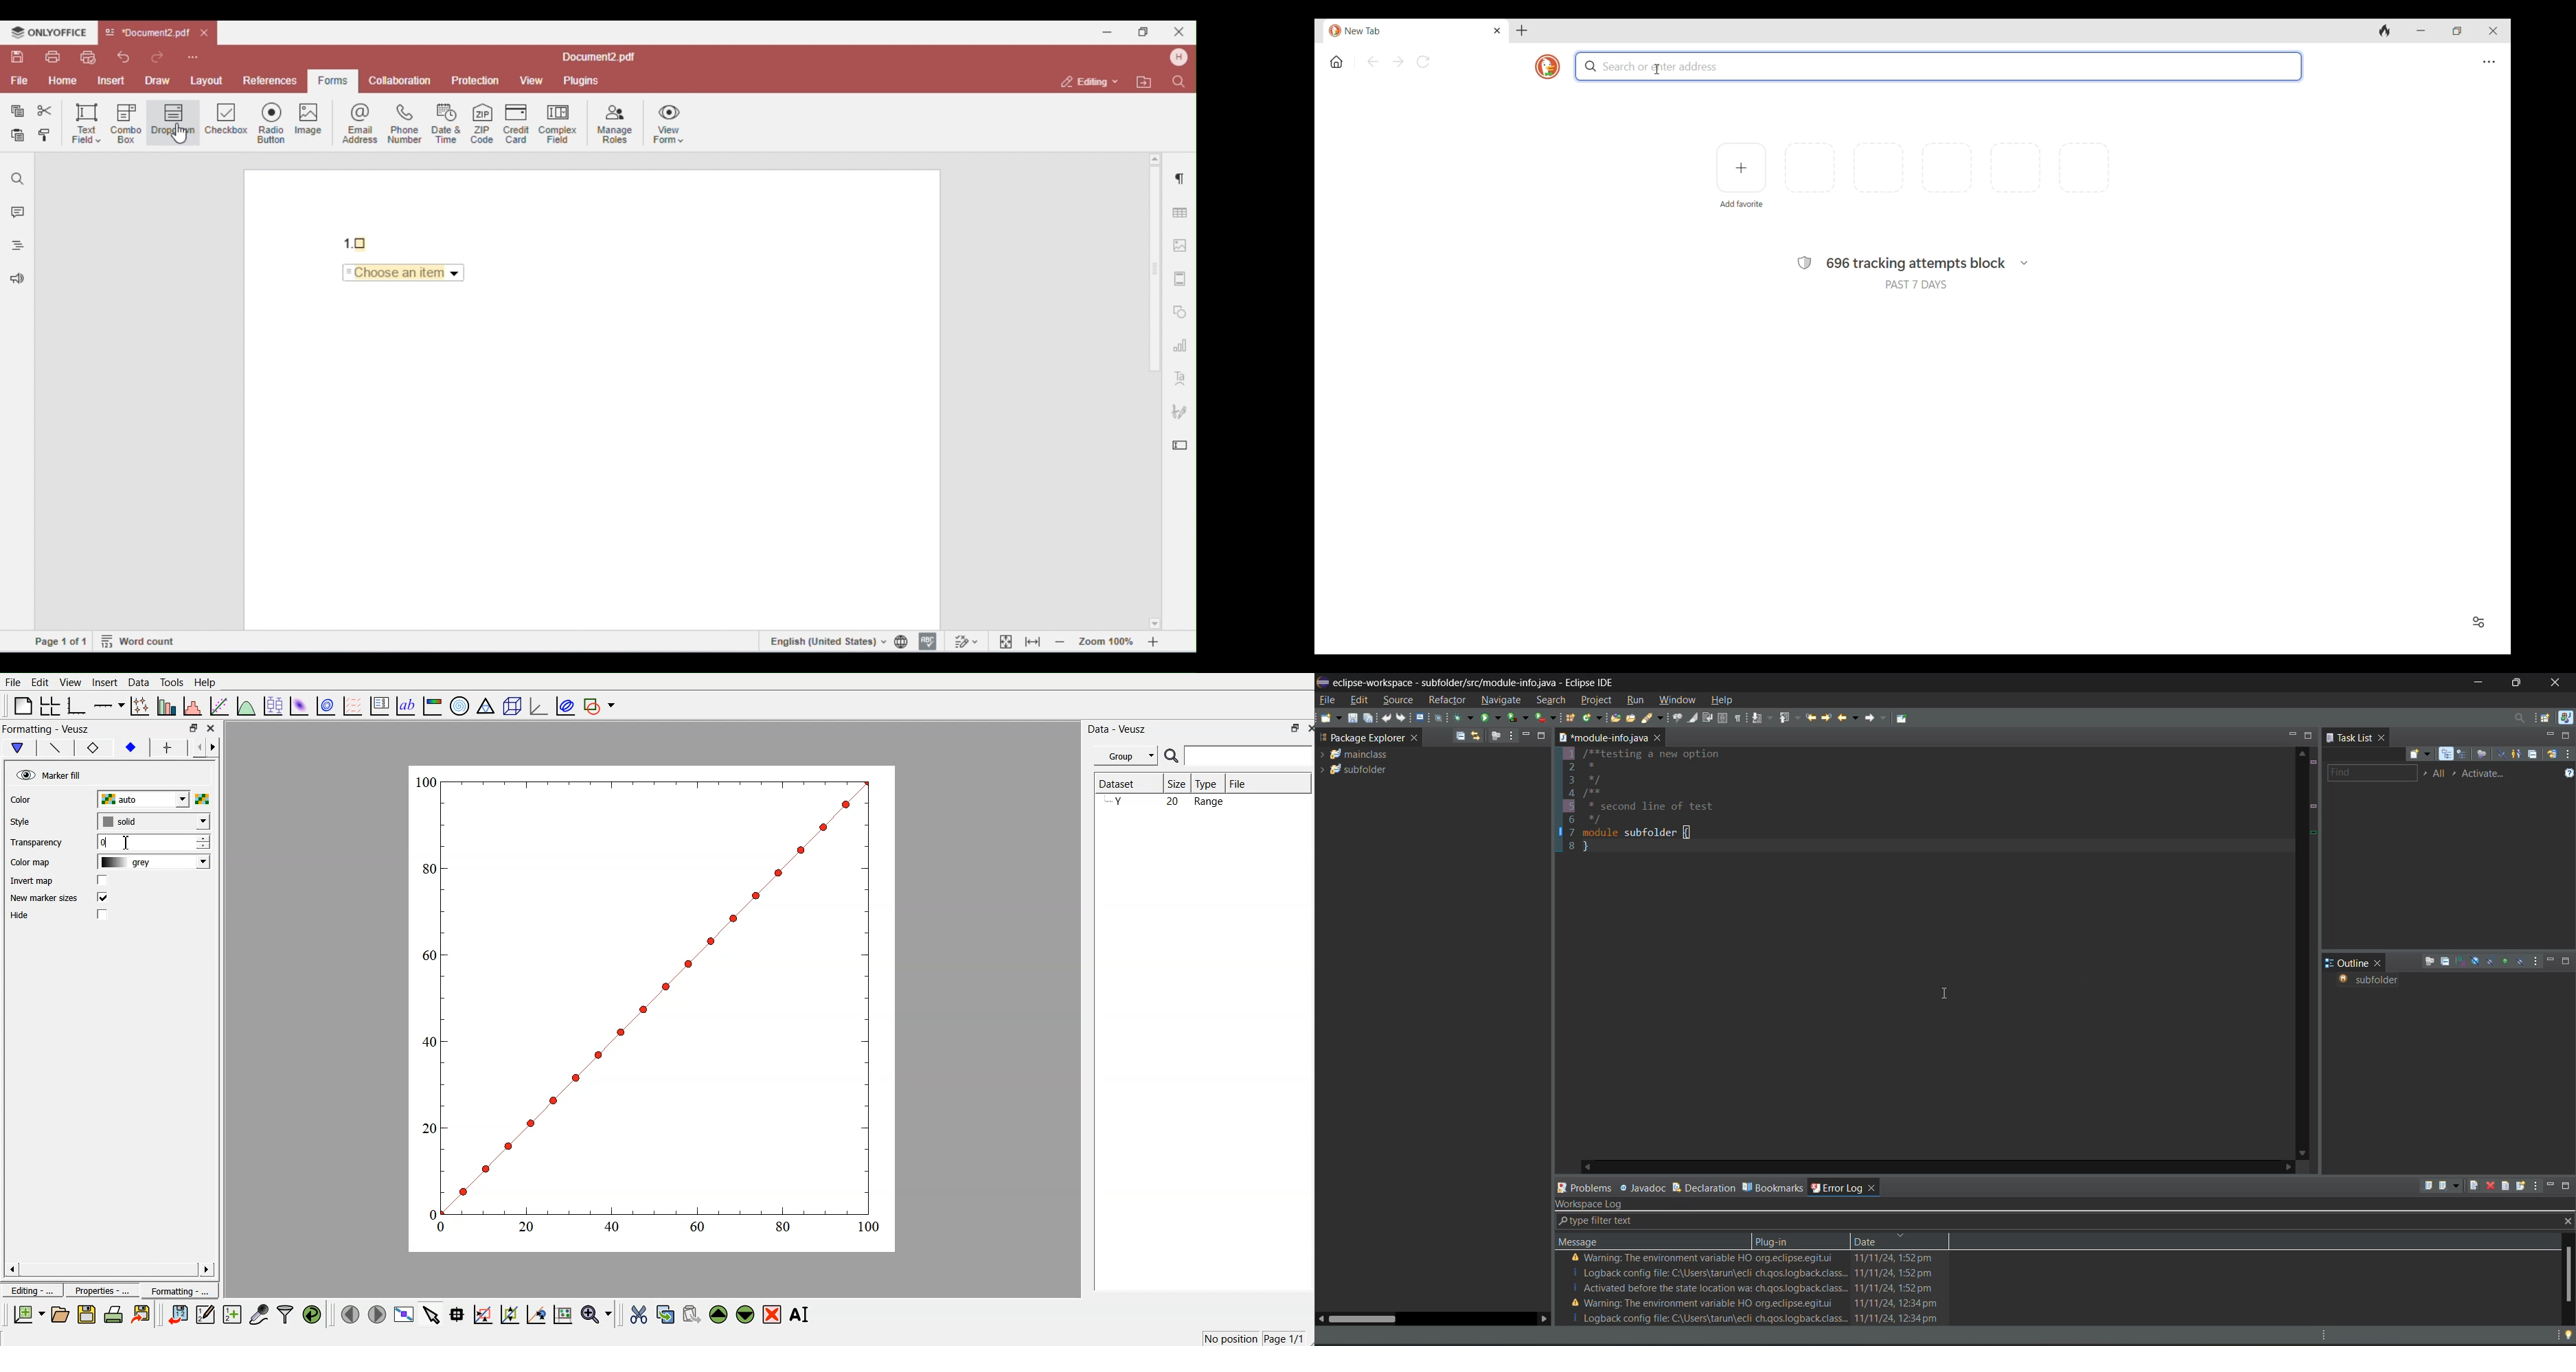 This screenshot has width=2576, height=1372. I want to click on forward, so click(1878, 721).